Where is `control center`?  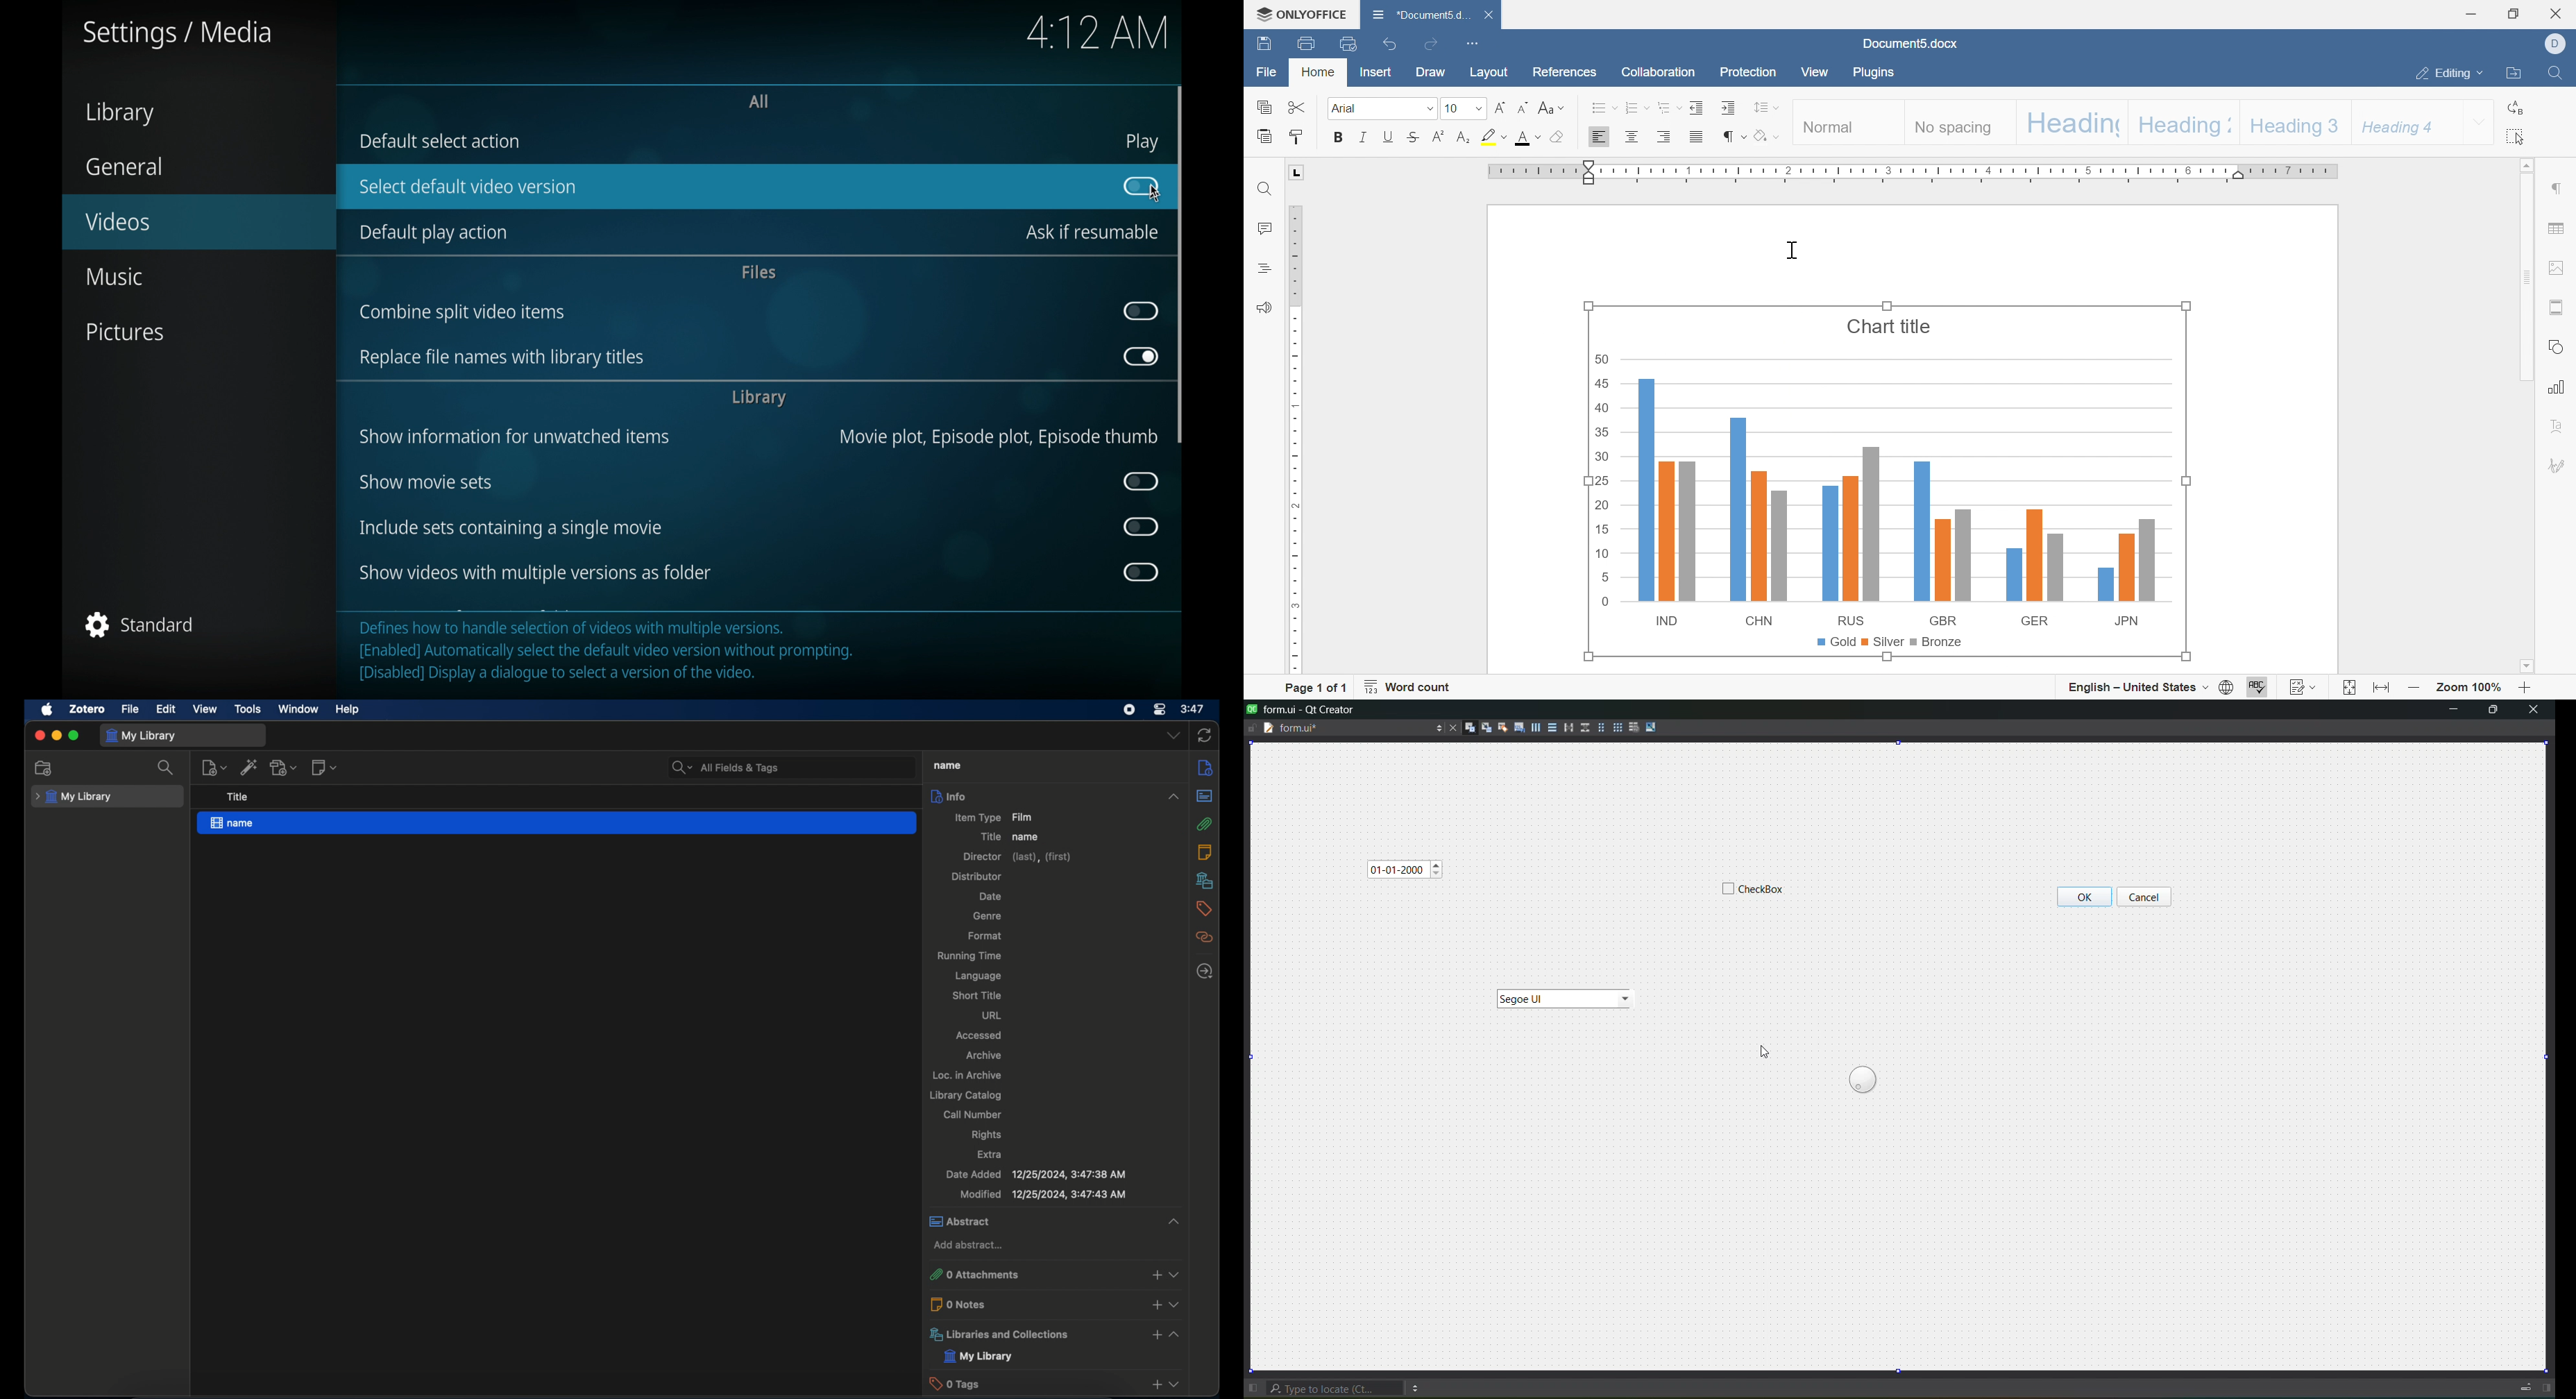 control center is located at coordinates (1161, 710).